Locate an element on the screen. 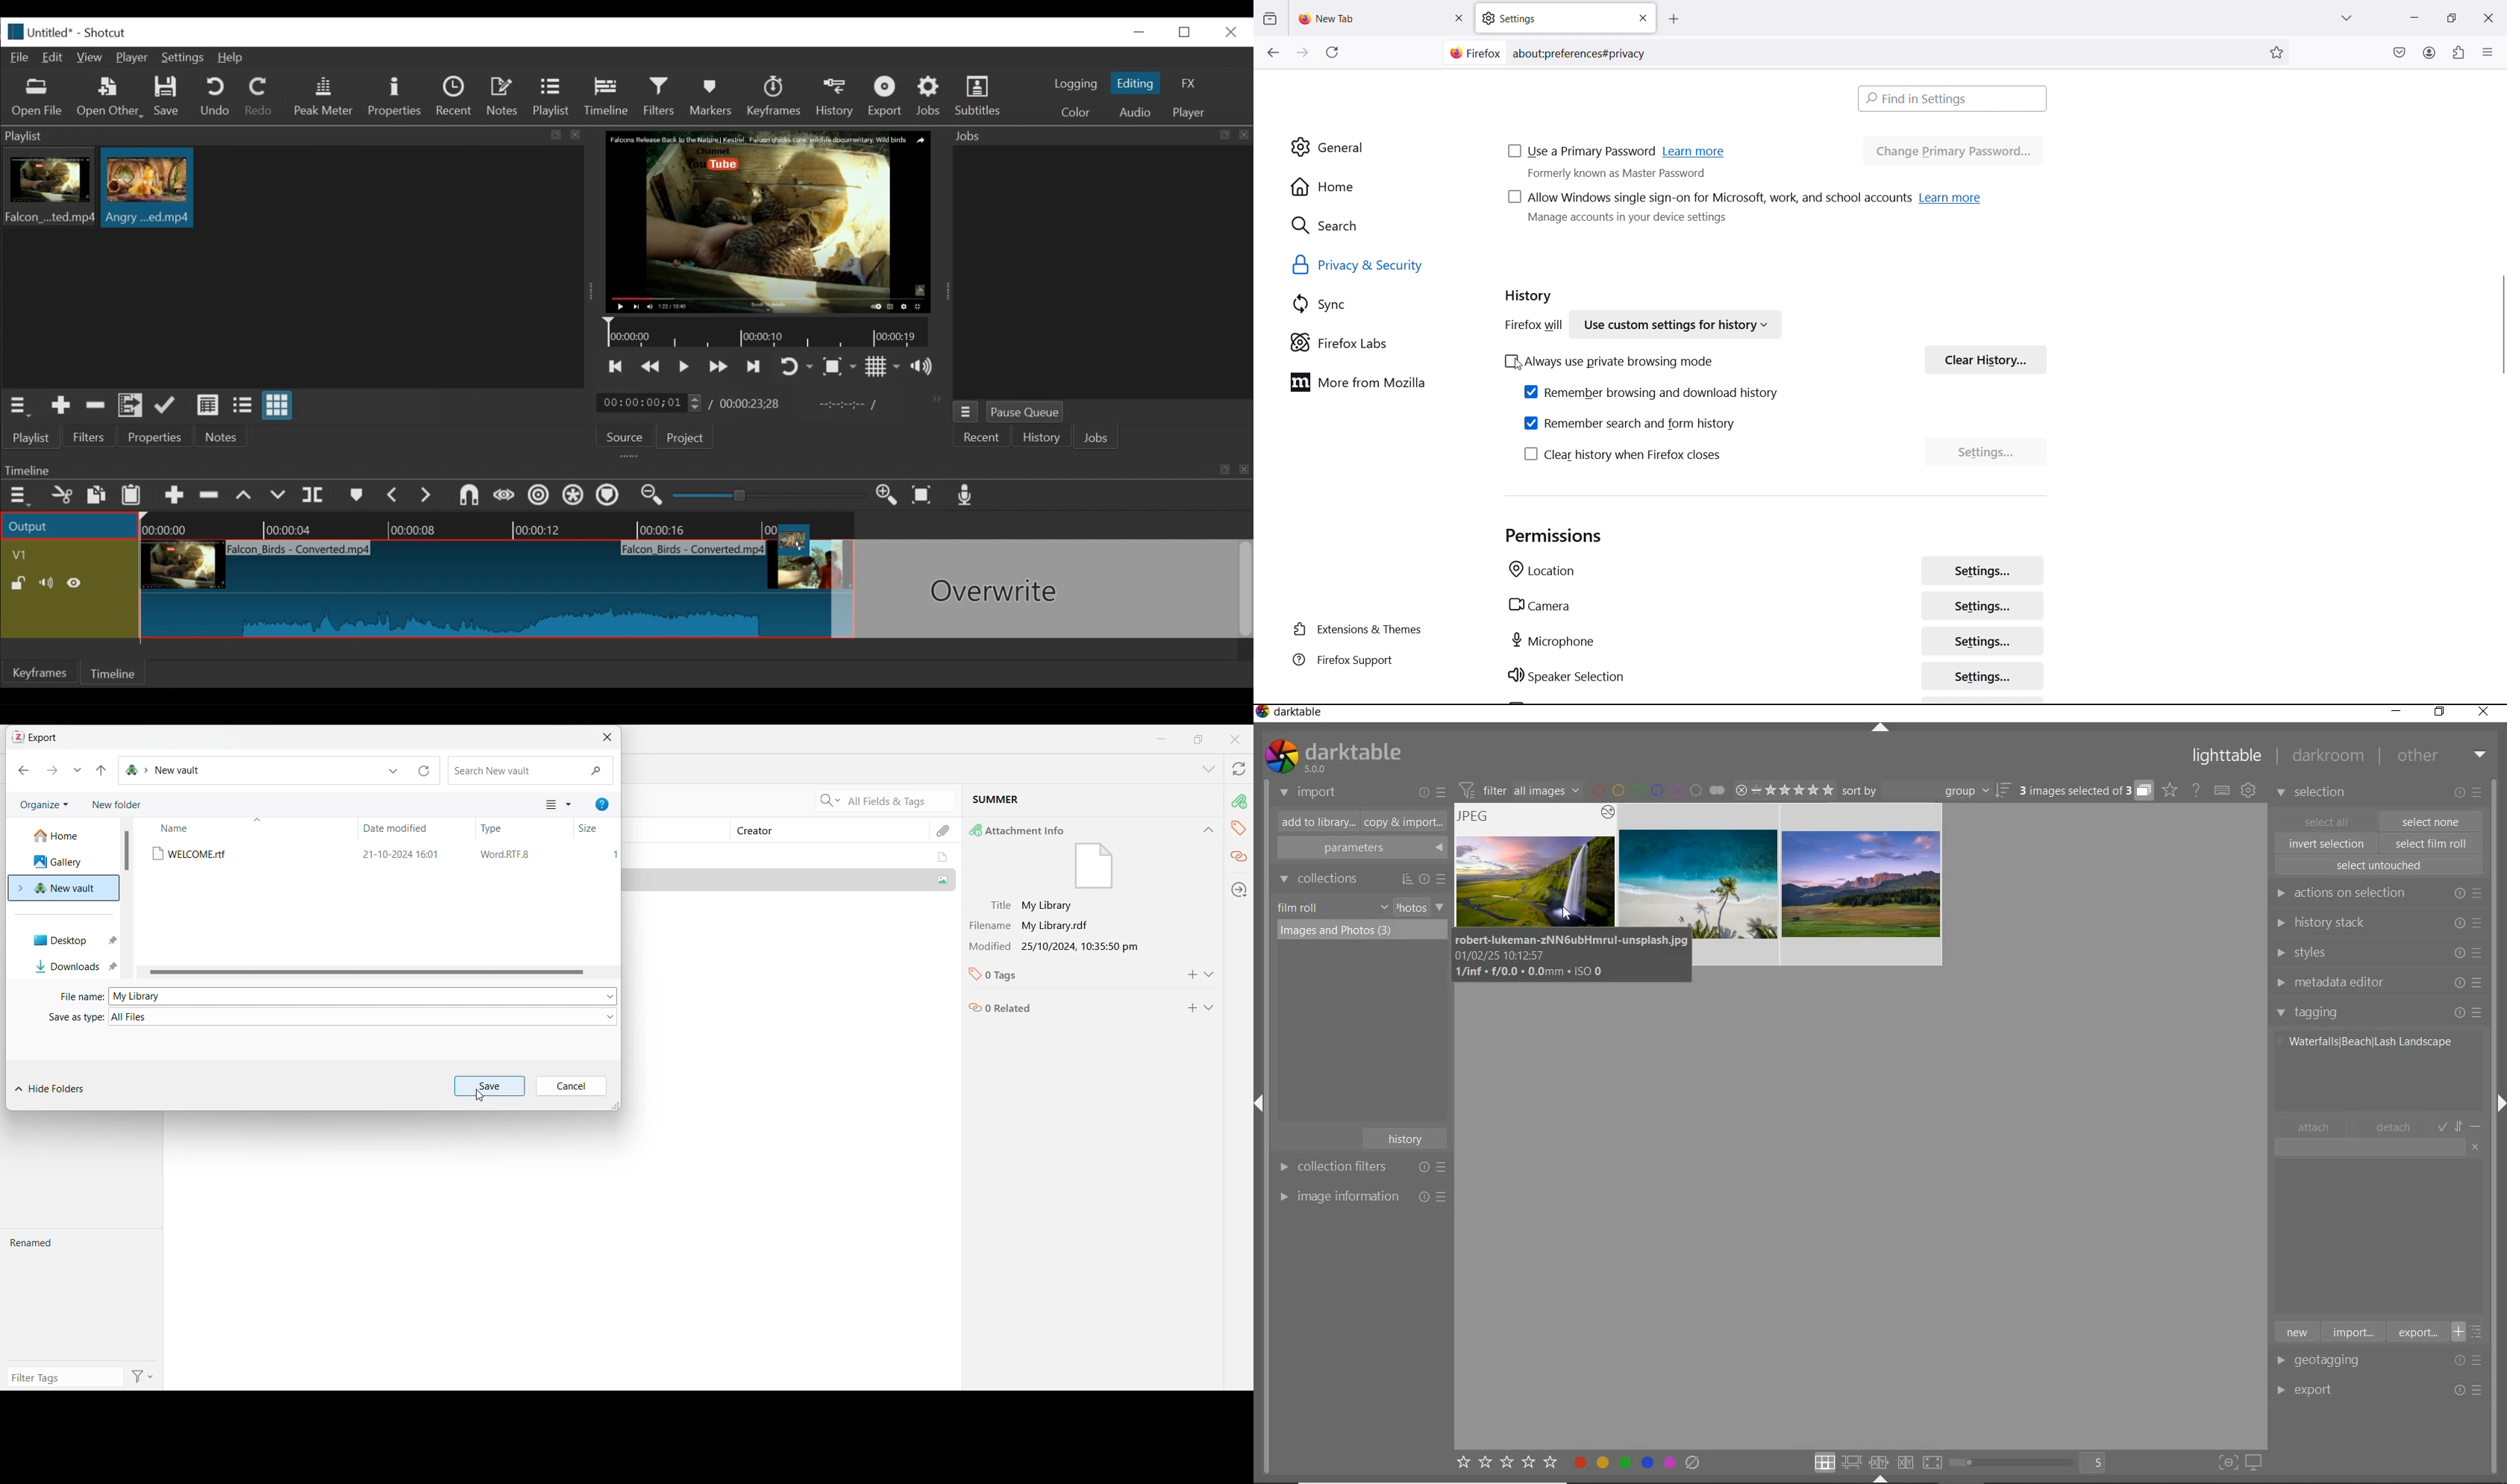 The height and width of the screenshot is (1484, 2520). more from mozilla is located at coordinates (1378, 382).